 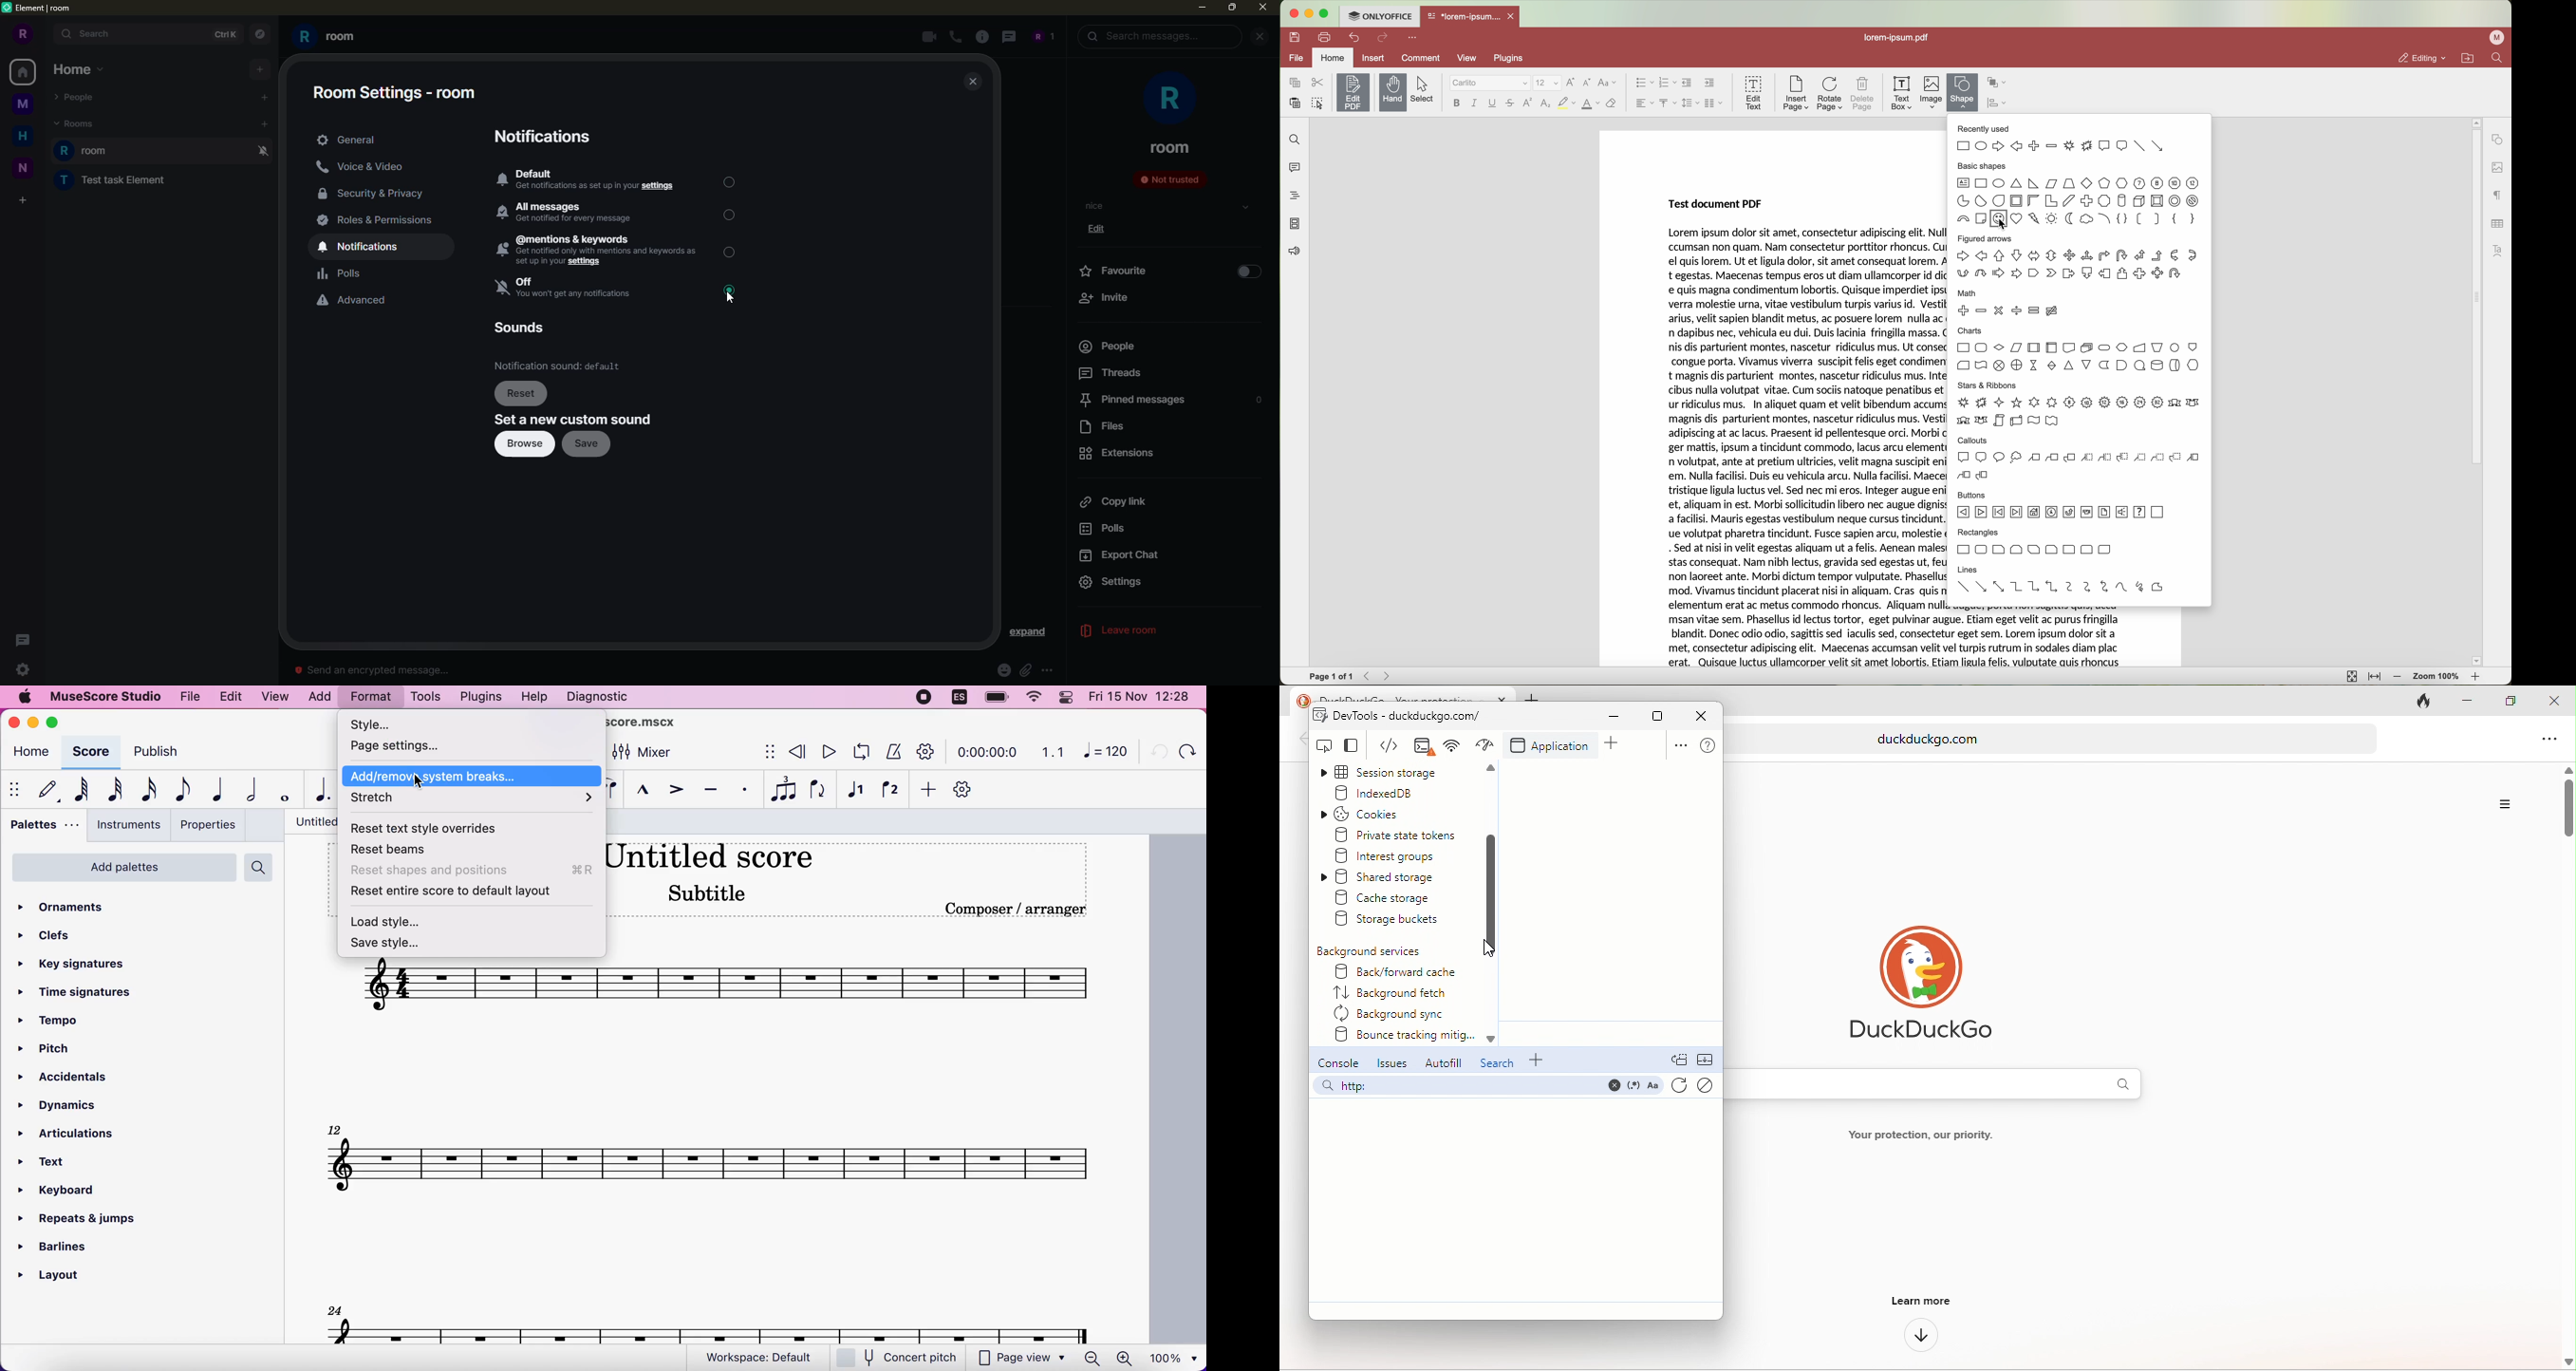 I want to click on room, so click(x=1171, y=147).